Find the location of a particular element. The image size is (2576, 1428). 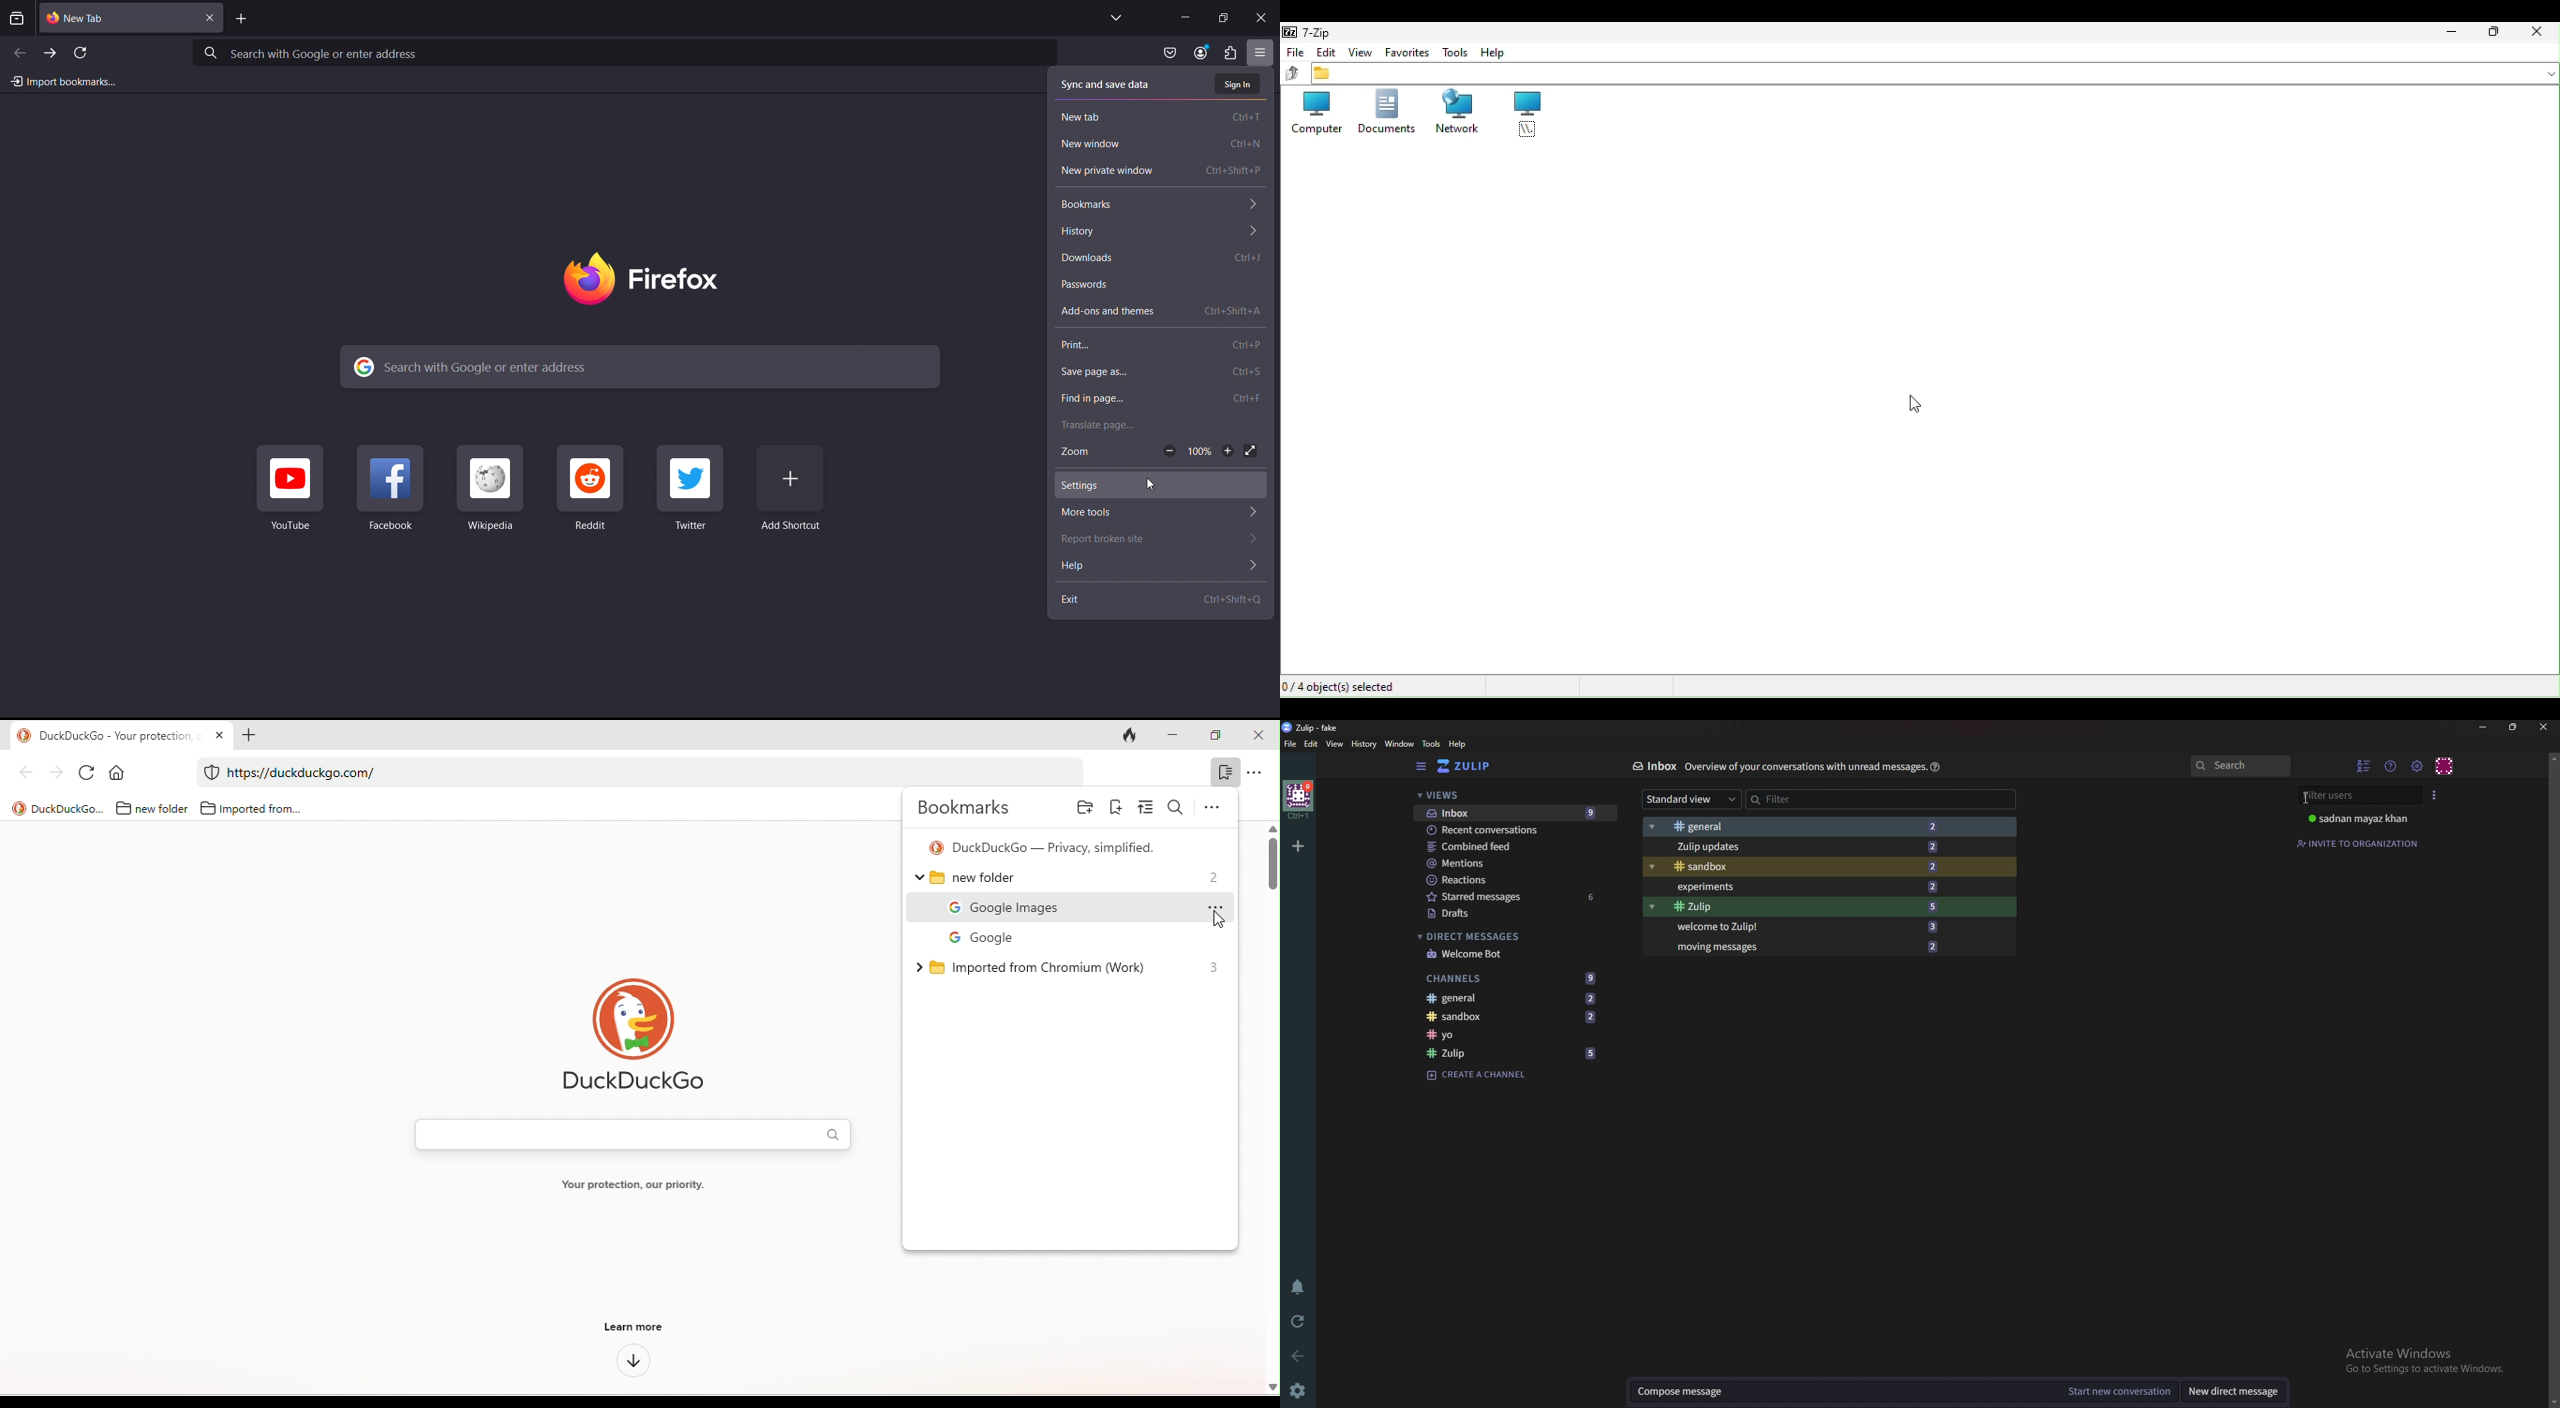

maximize is located at coordinates (1219, 736).